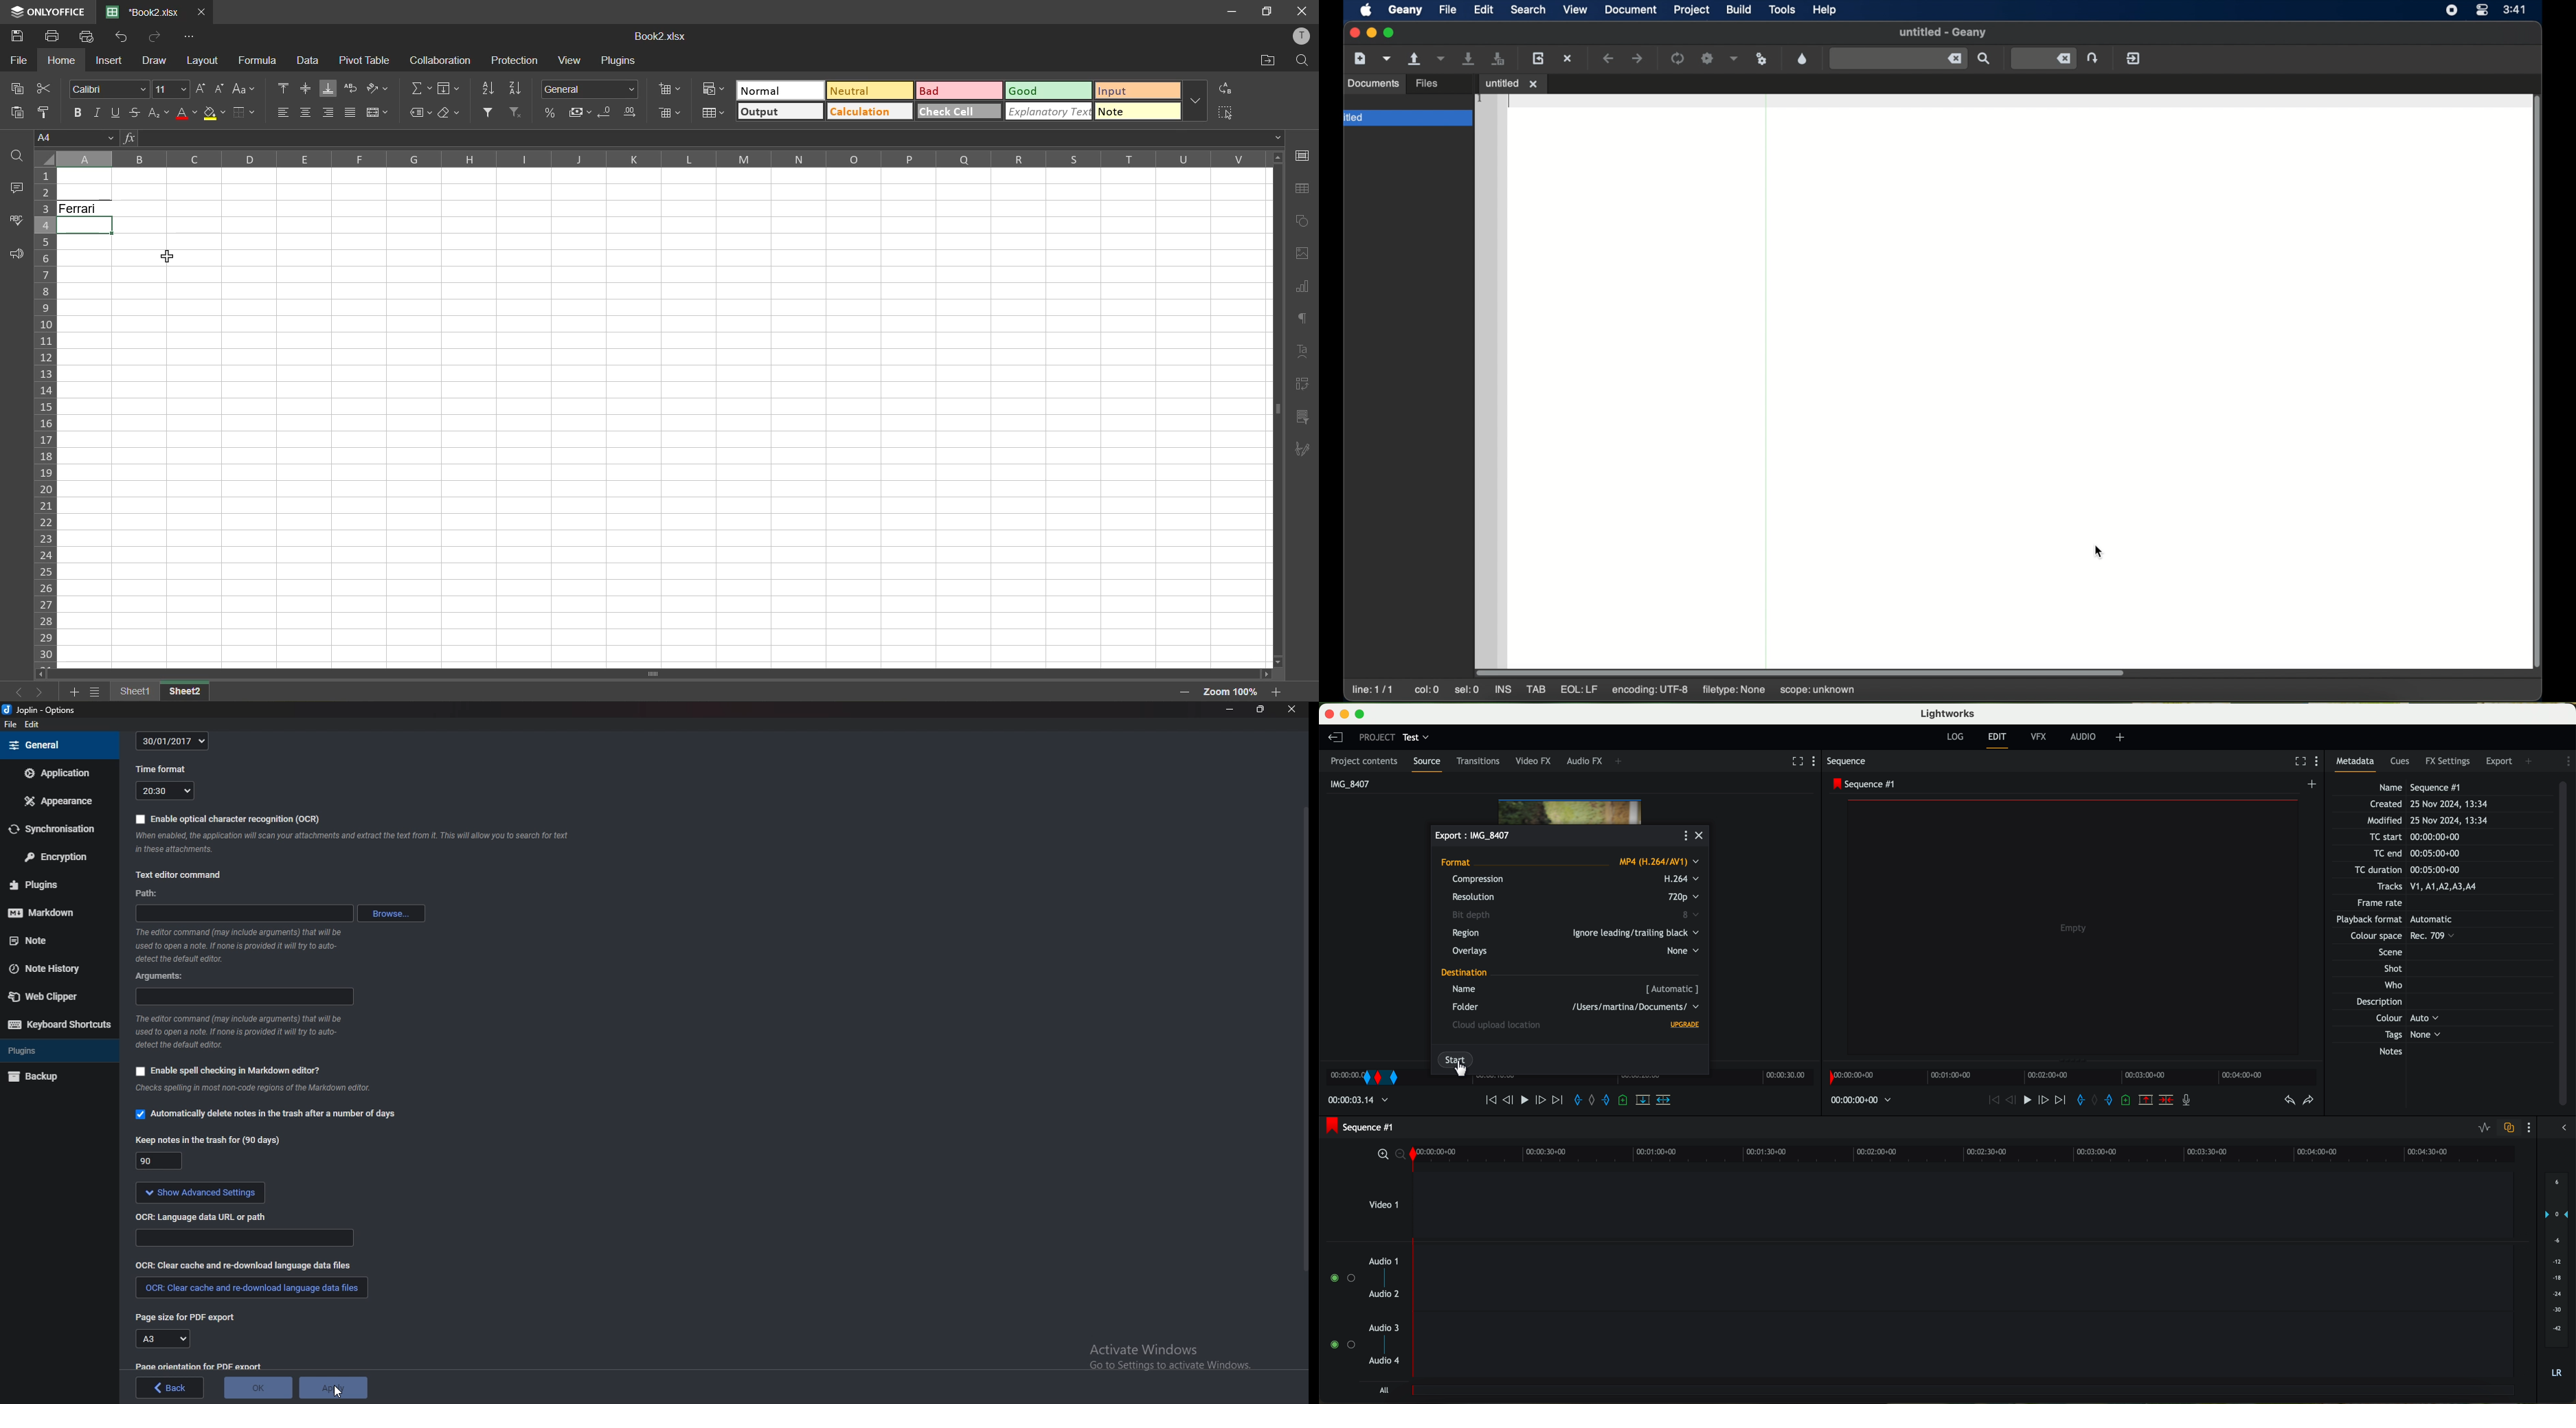 This screenshot has height=1428, width=2576. Describe the element at coordinates (1575, 897) in the screenshot. I see `resolution` at that location.